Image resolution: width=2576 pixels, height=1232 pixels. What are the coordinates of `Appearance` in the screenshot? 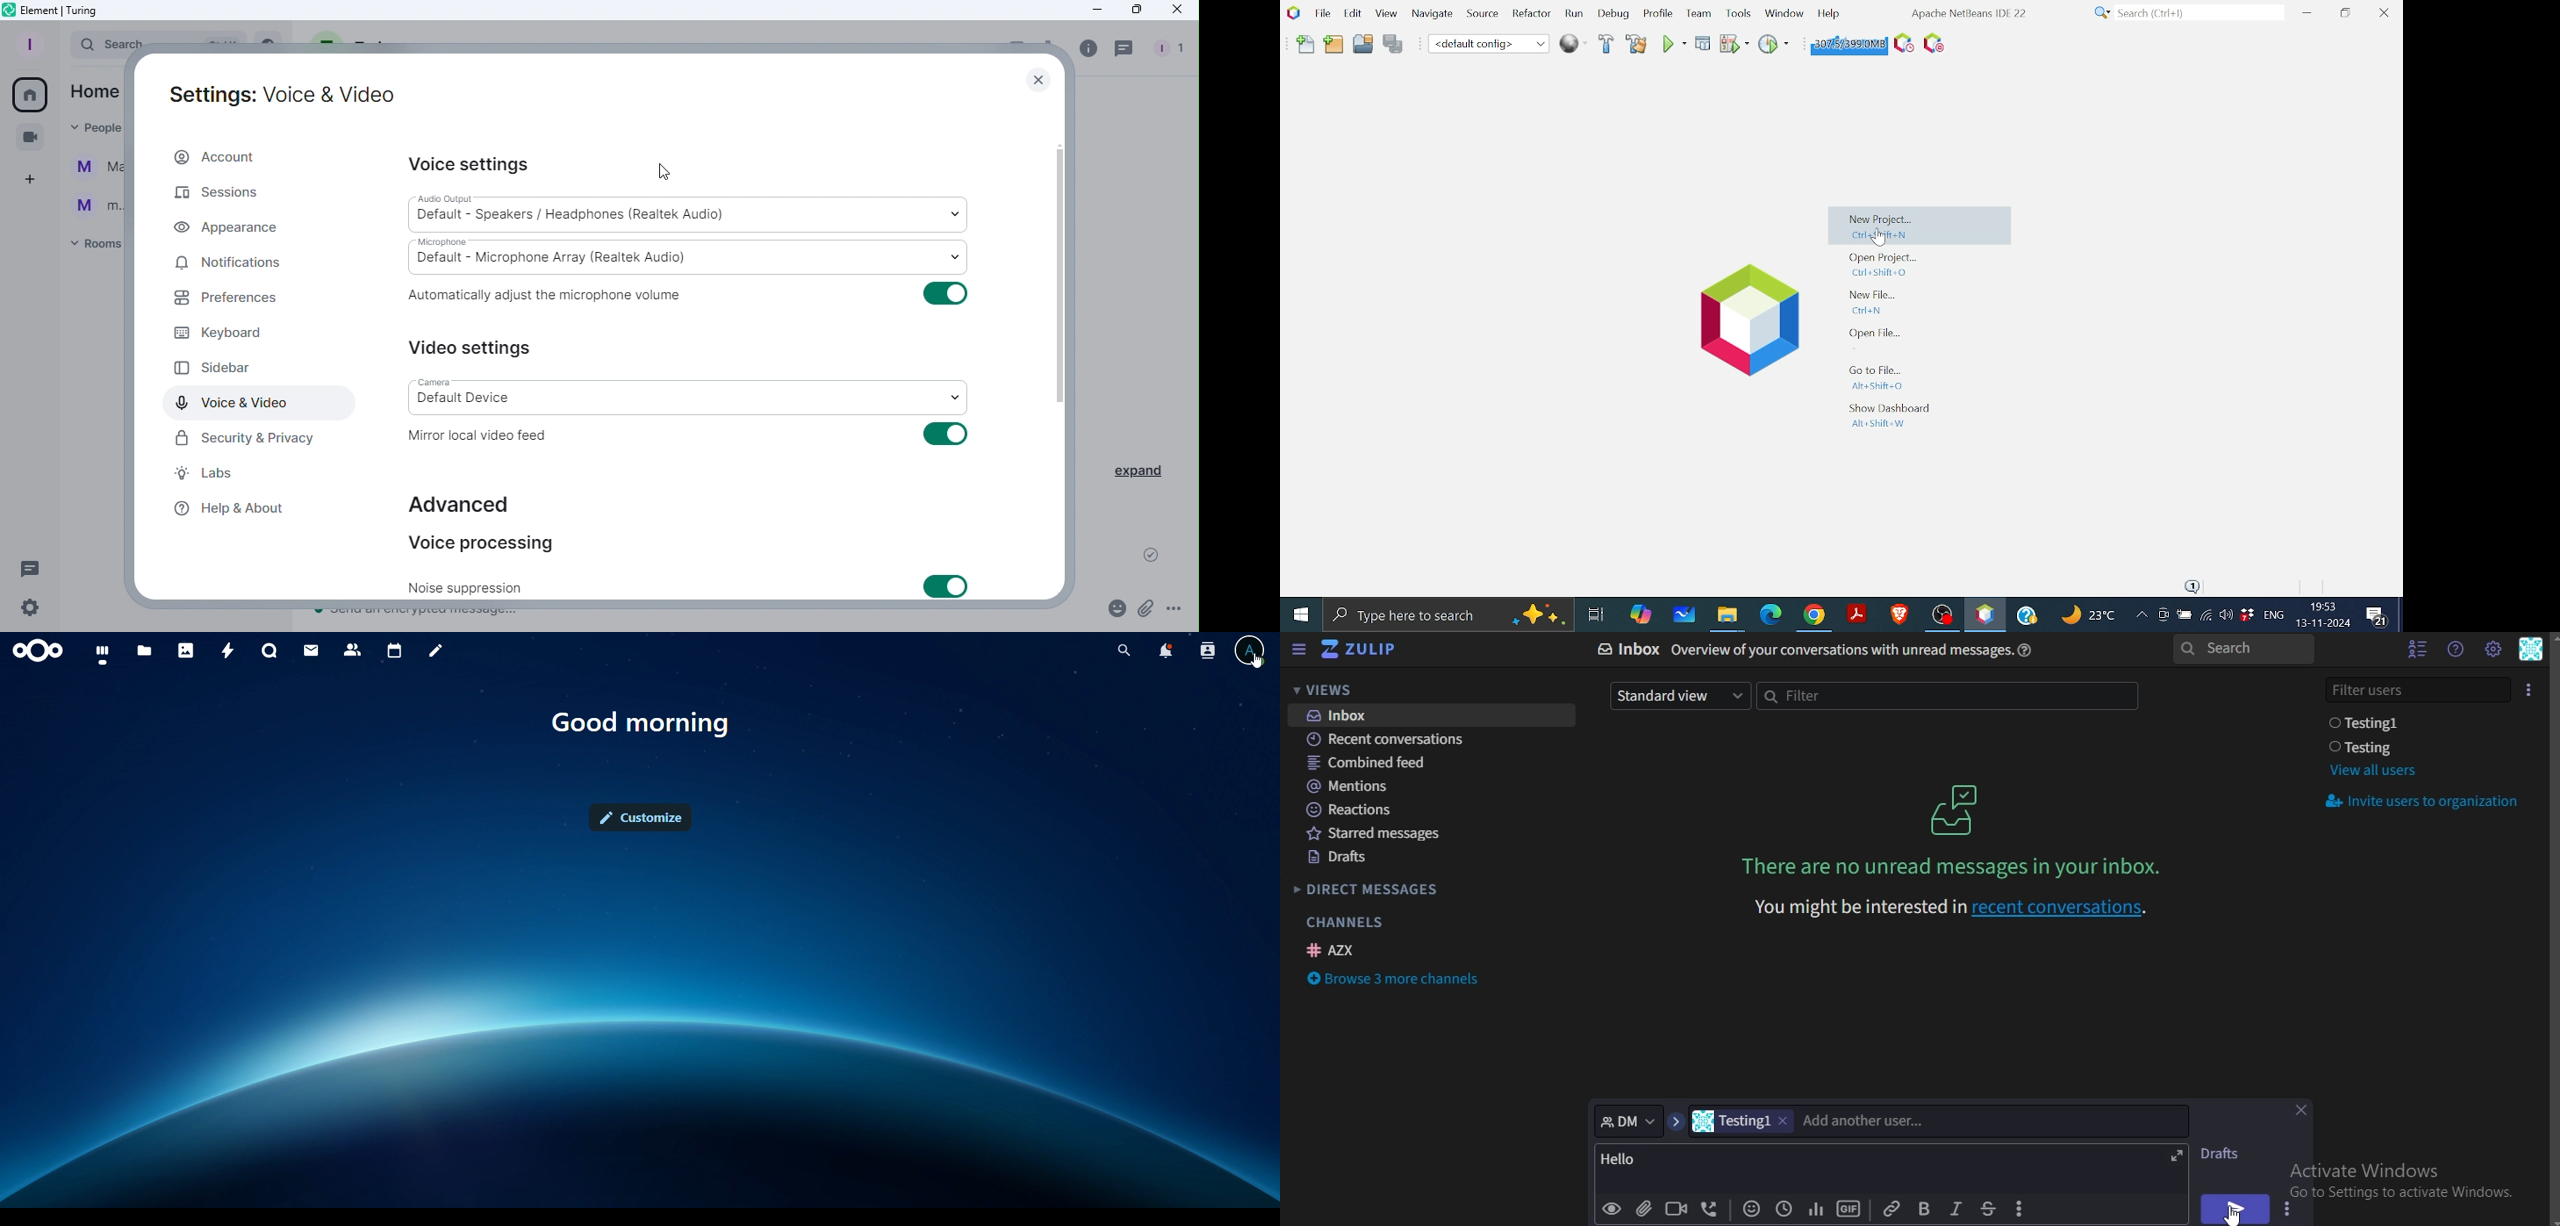 It's located at (218, 231).